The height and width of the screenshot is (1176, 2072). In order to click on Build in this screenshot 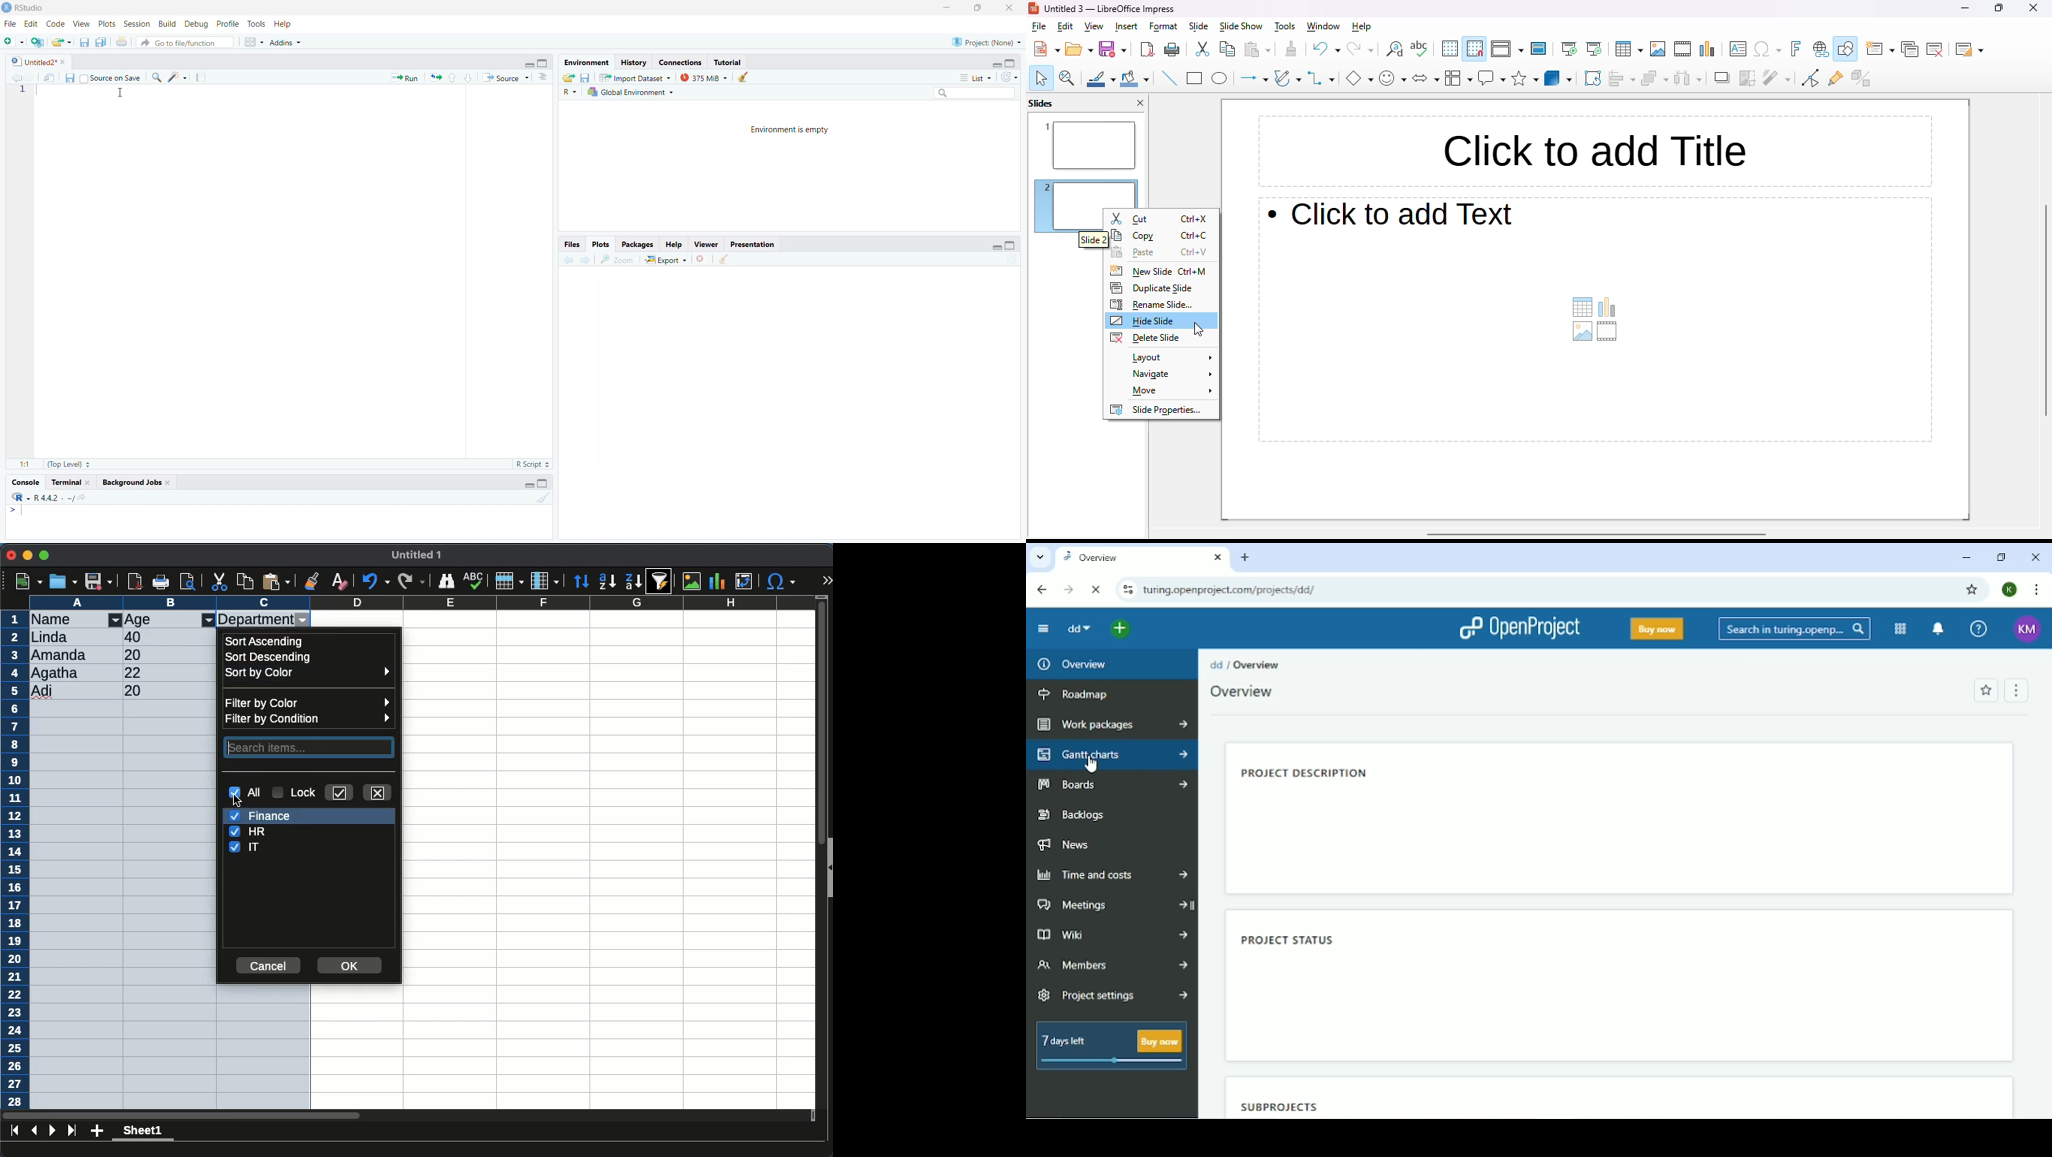, I will do `click(167, 25)`.